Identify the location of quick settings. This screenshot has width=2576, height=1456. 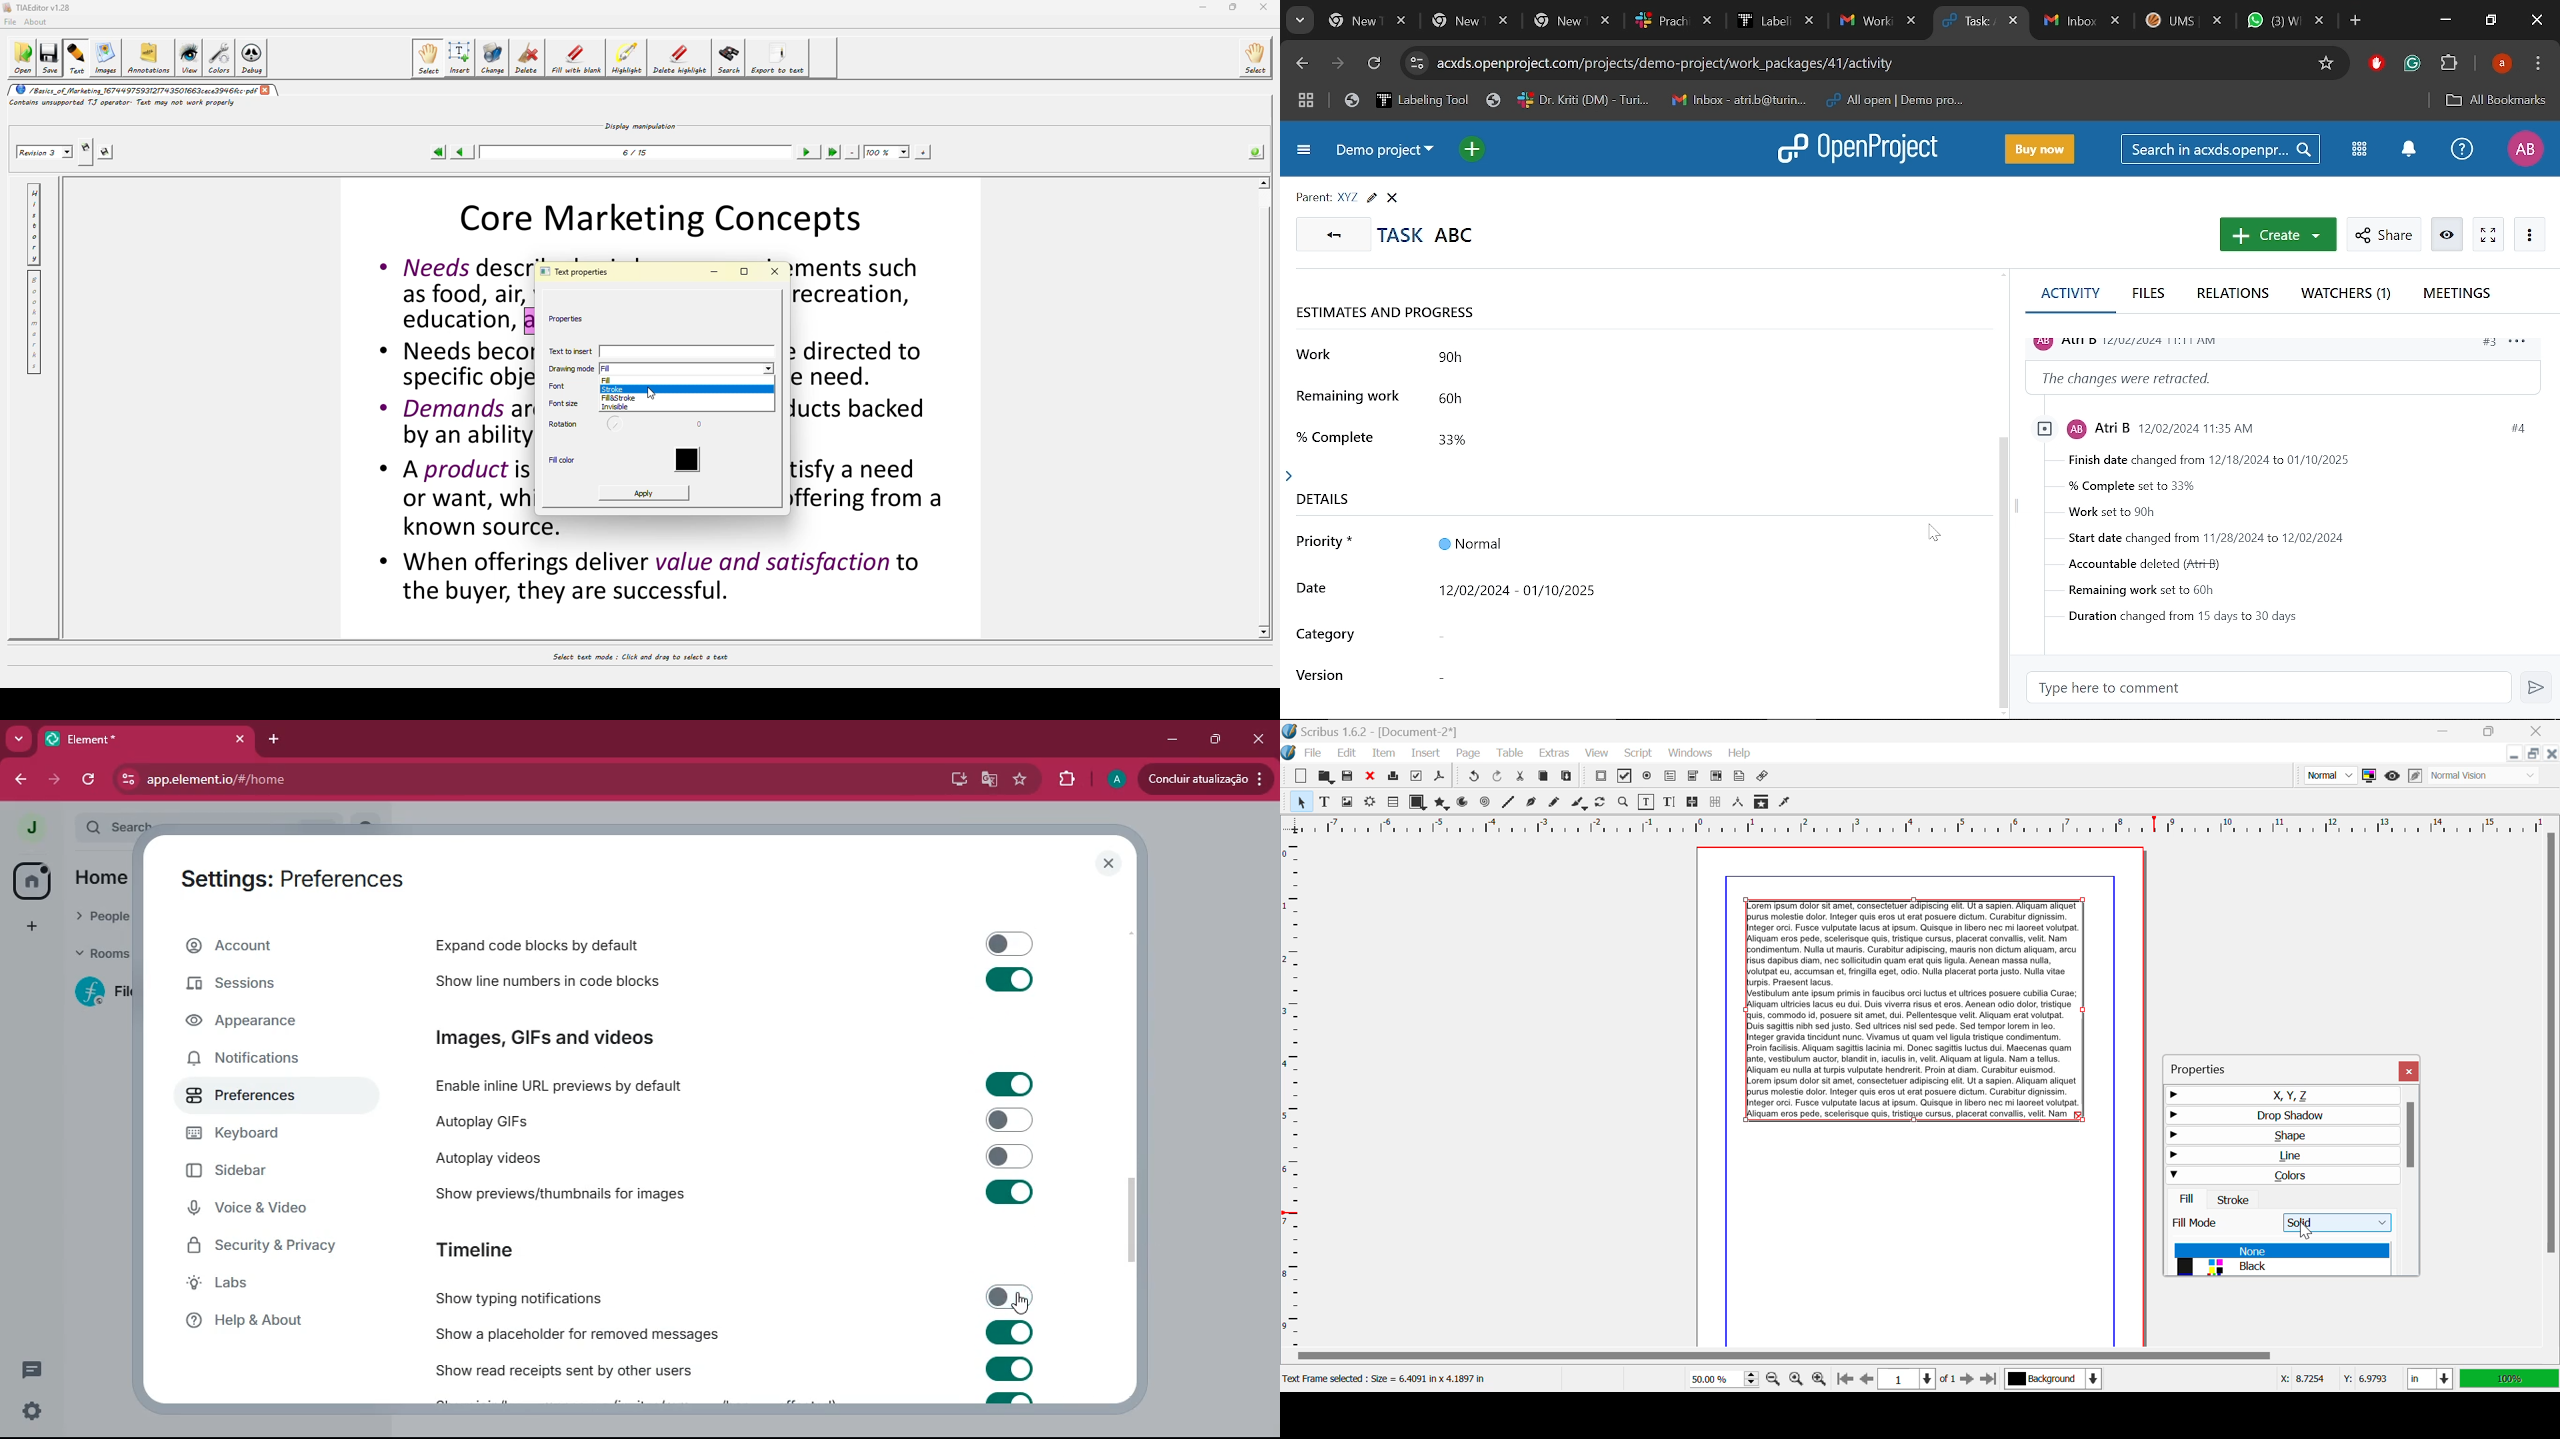
(32, 1412).